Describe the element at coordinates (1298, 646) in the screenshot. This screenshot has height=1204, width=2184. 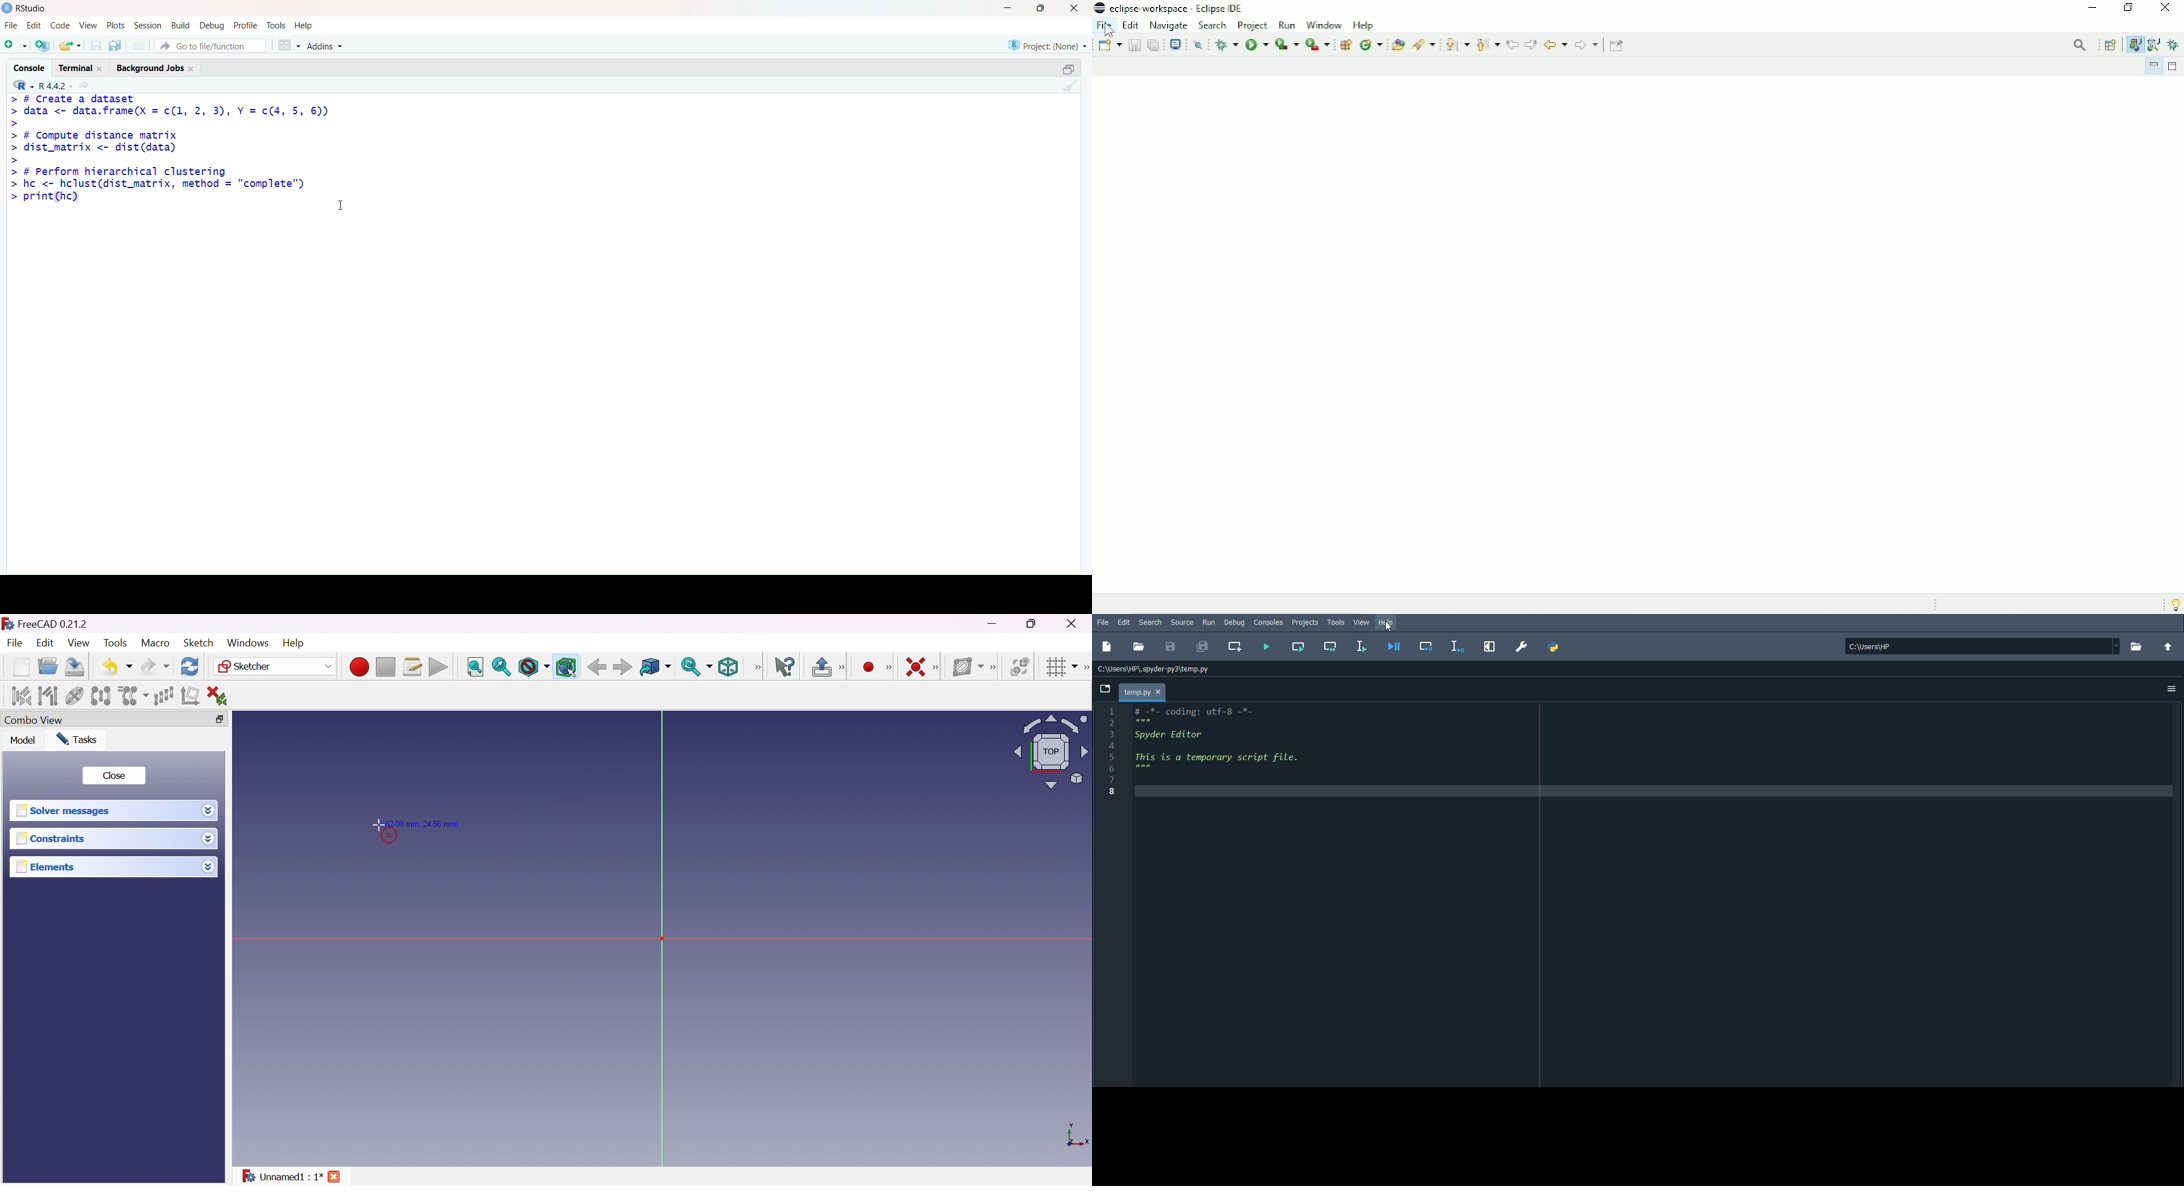
I see `Run current cell` at that location.